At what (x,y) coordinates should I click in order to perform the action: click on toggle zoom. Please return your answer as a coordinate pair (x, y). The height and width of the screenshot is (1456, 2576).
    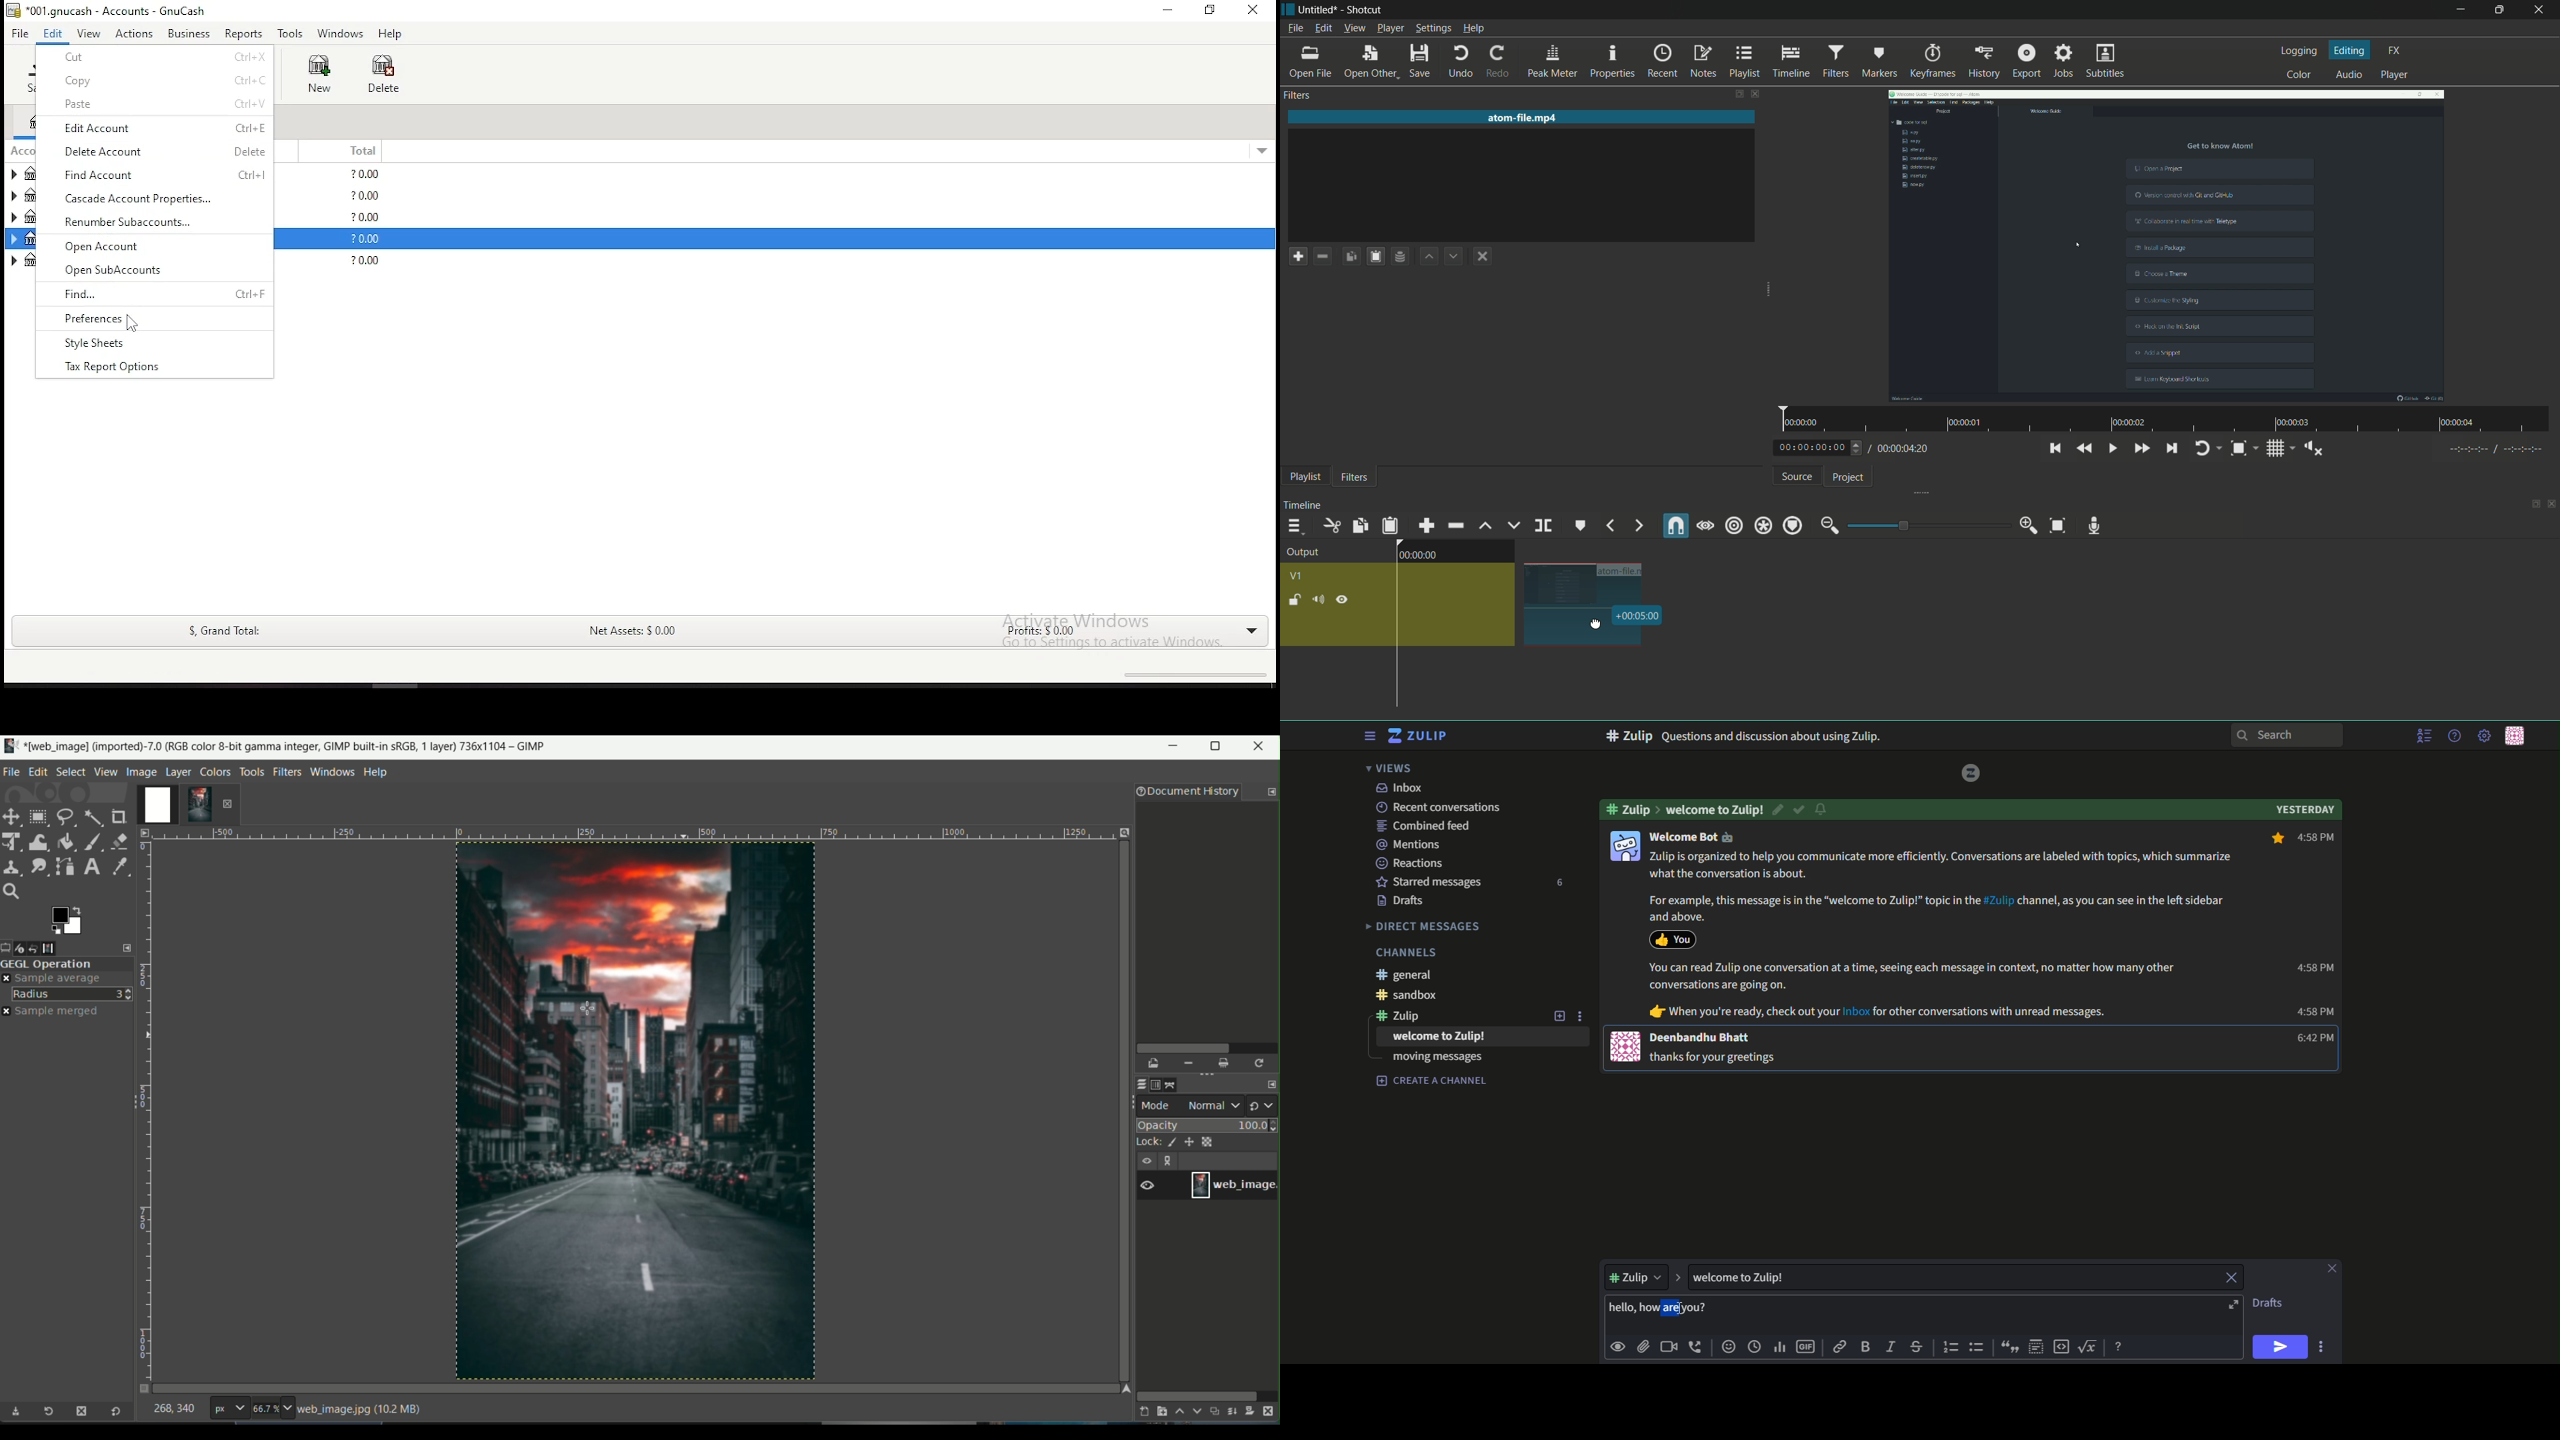
    Looking at the image, I should click on (2239, 449).